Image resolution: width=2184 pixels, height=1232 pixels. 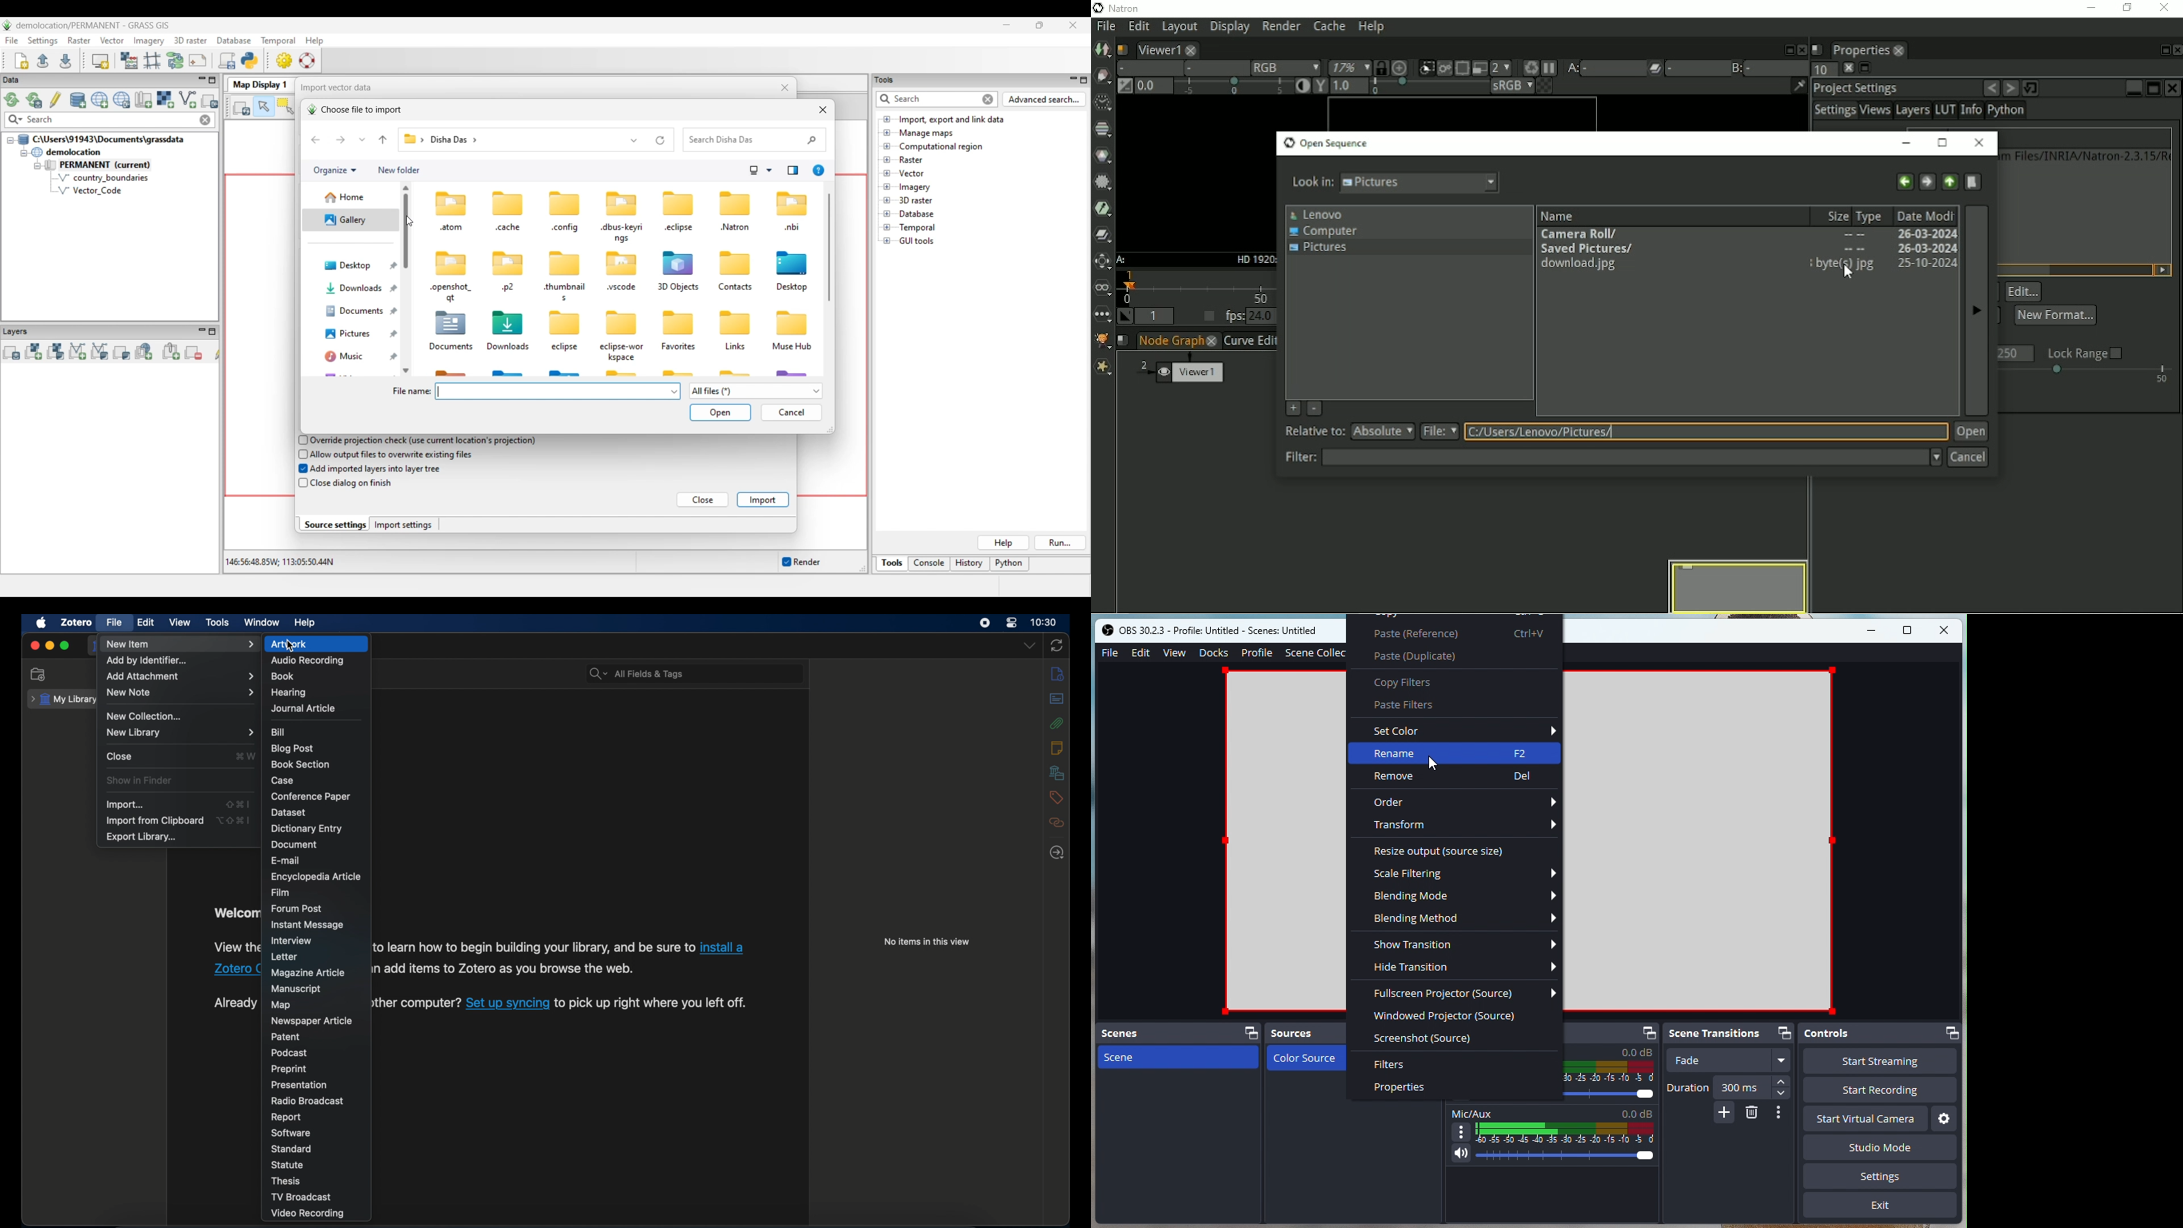 What do you see at coordinates (1729, 1062) in the screenshot?
I see `Fade` at bounding box center [1729, 1062].